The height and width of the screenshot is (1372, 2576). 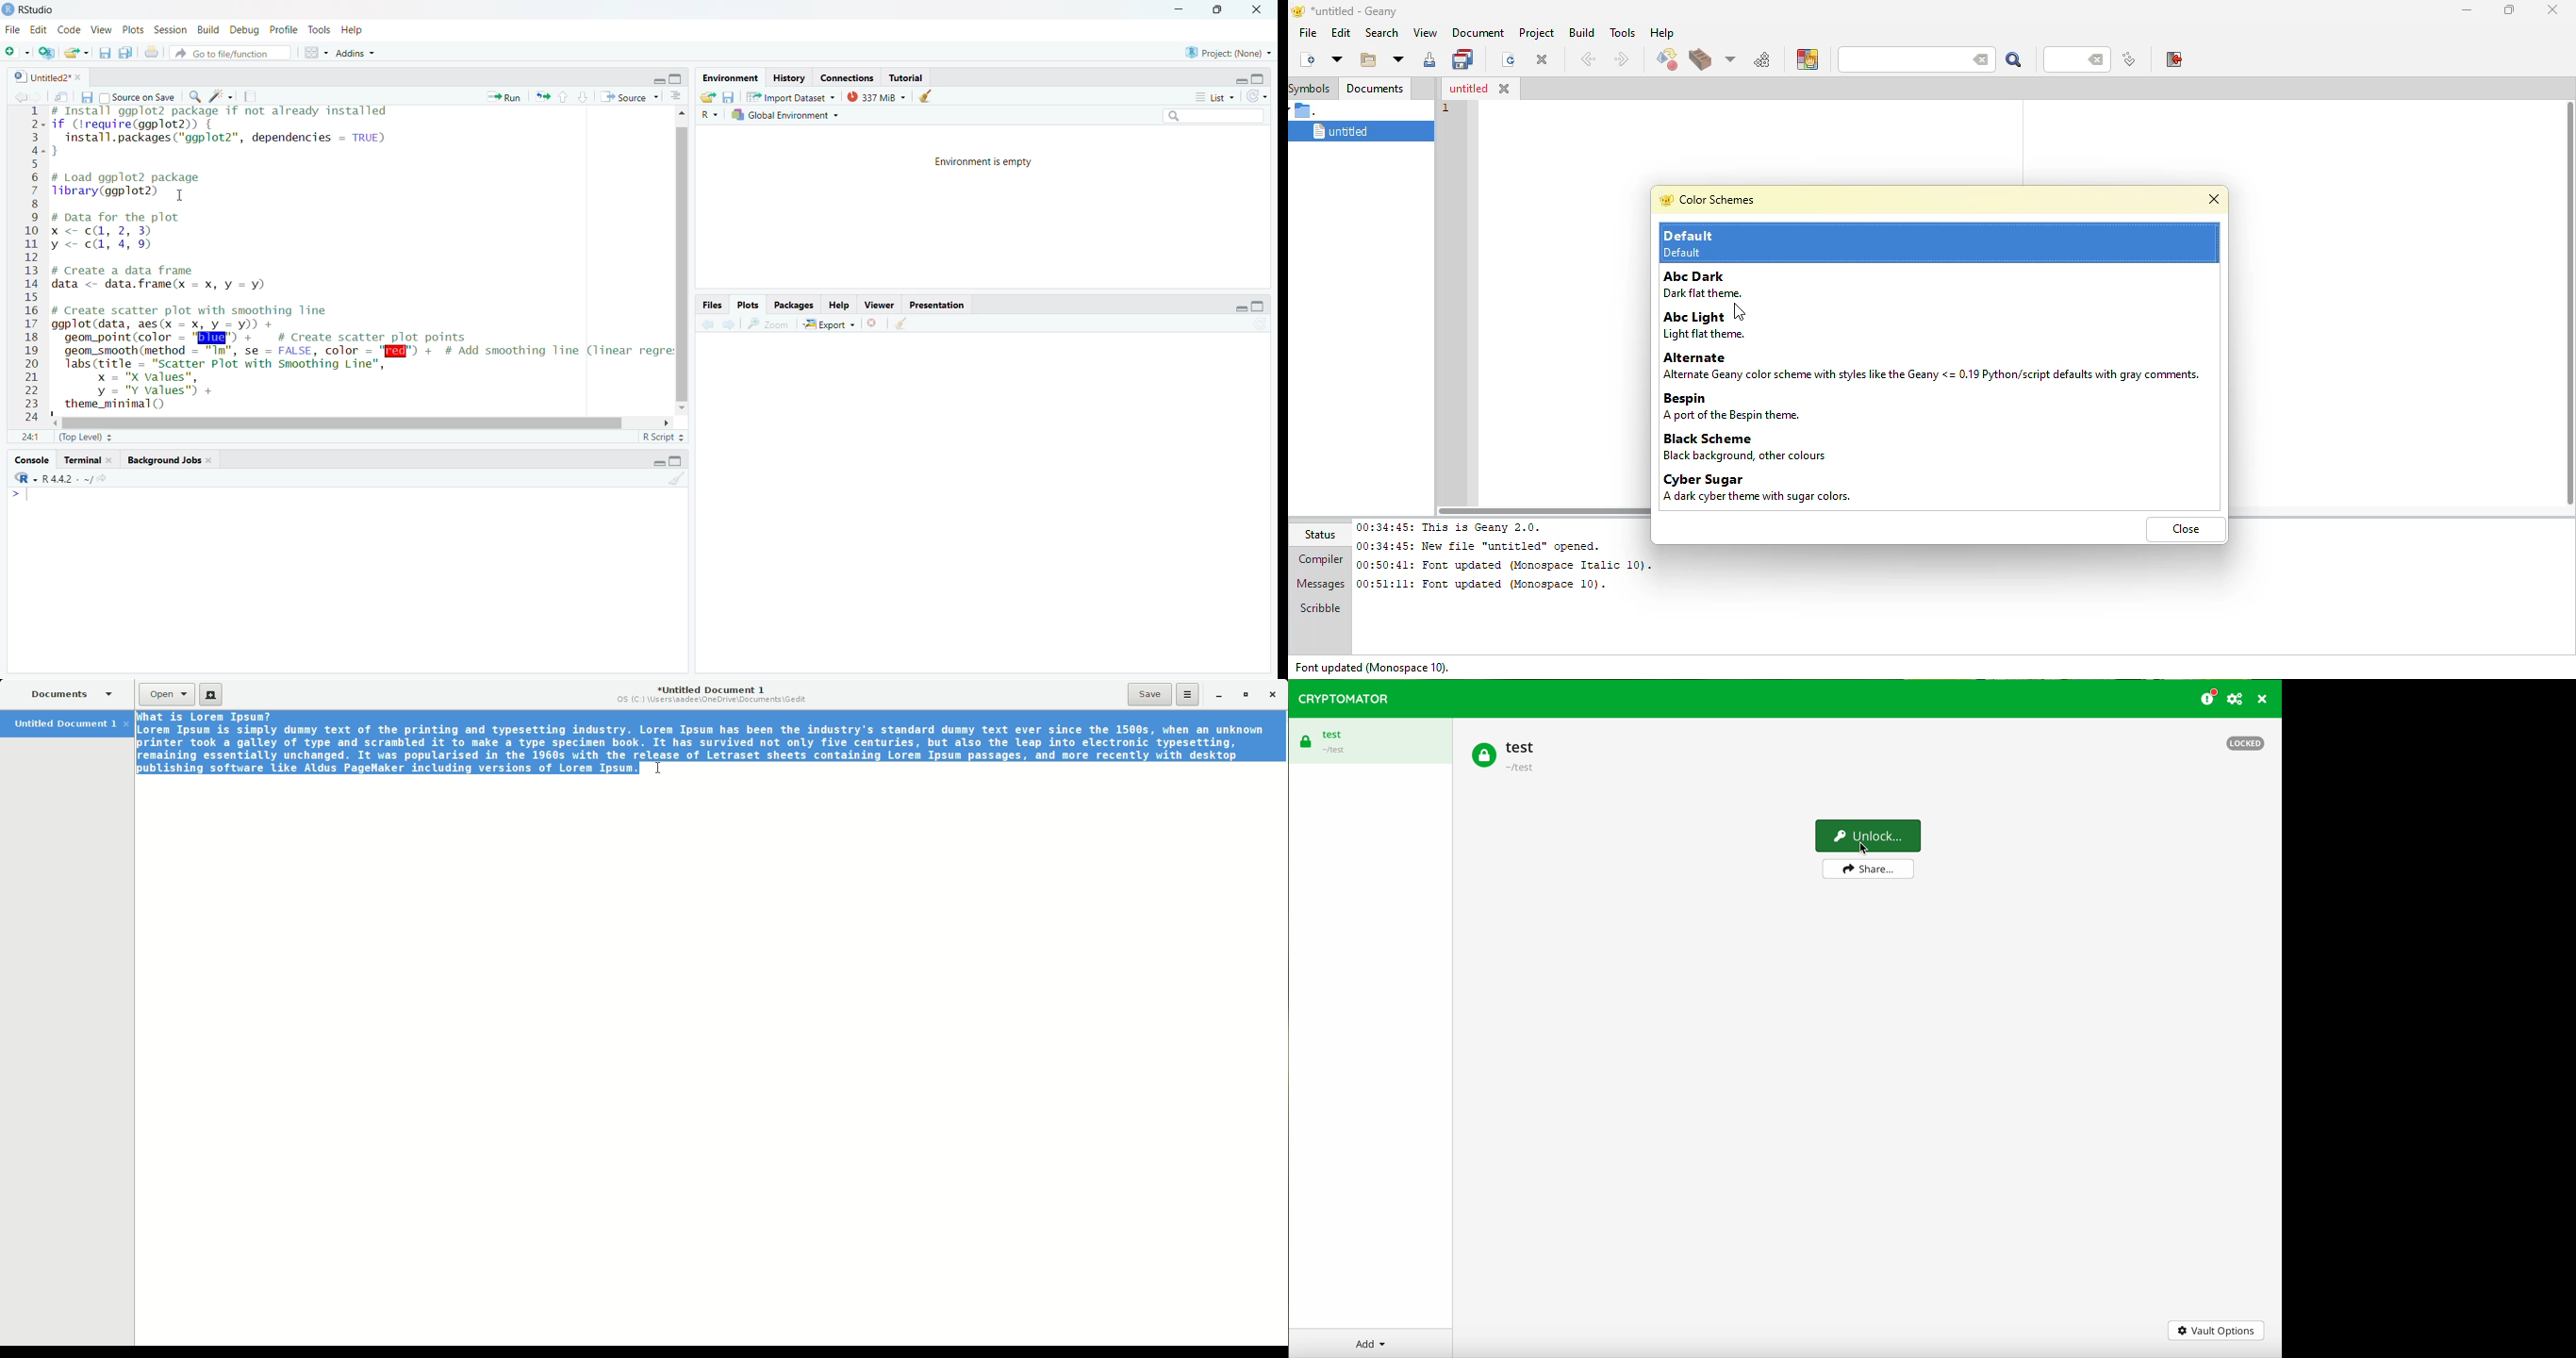 What do you see at coordinates (1581, 32) in the screenshot?
I see `build` at bounding box center [1581, 32].